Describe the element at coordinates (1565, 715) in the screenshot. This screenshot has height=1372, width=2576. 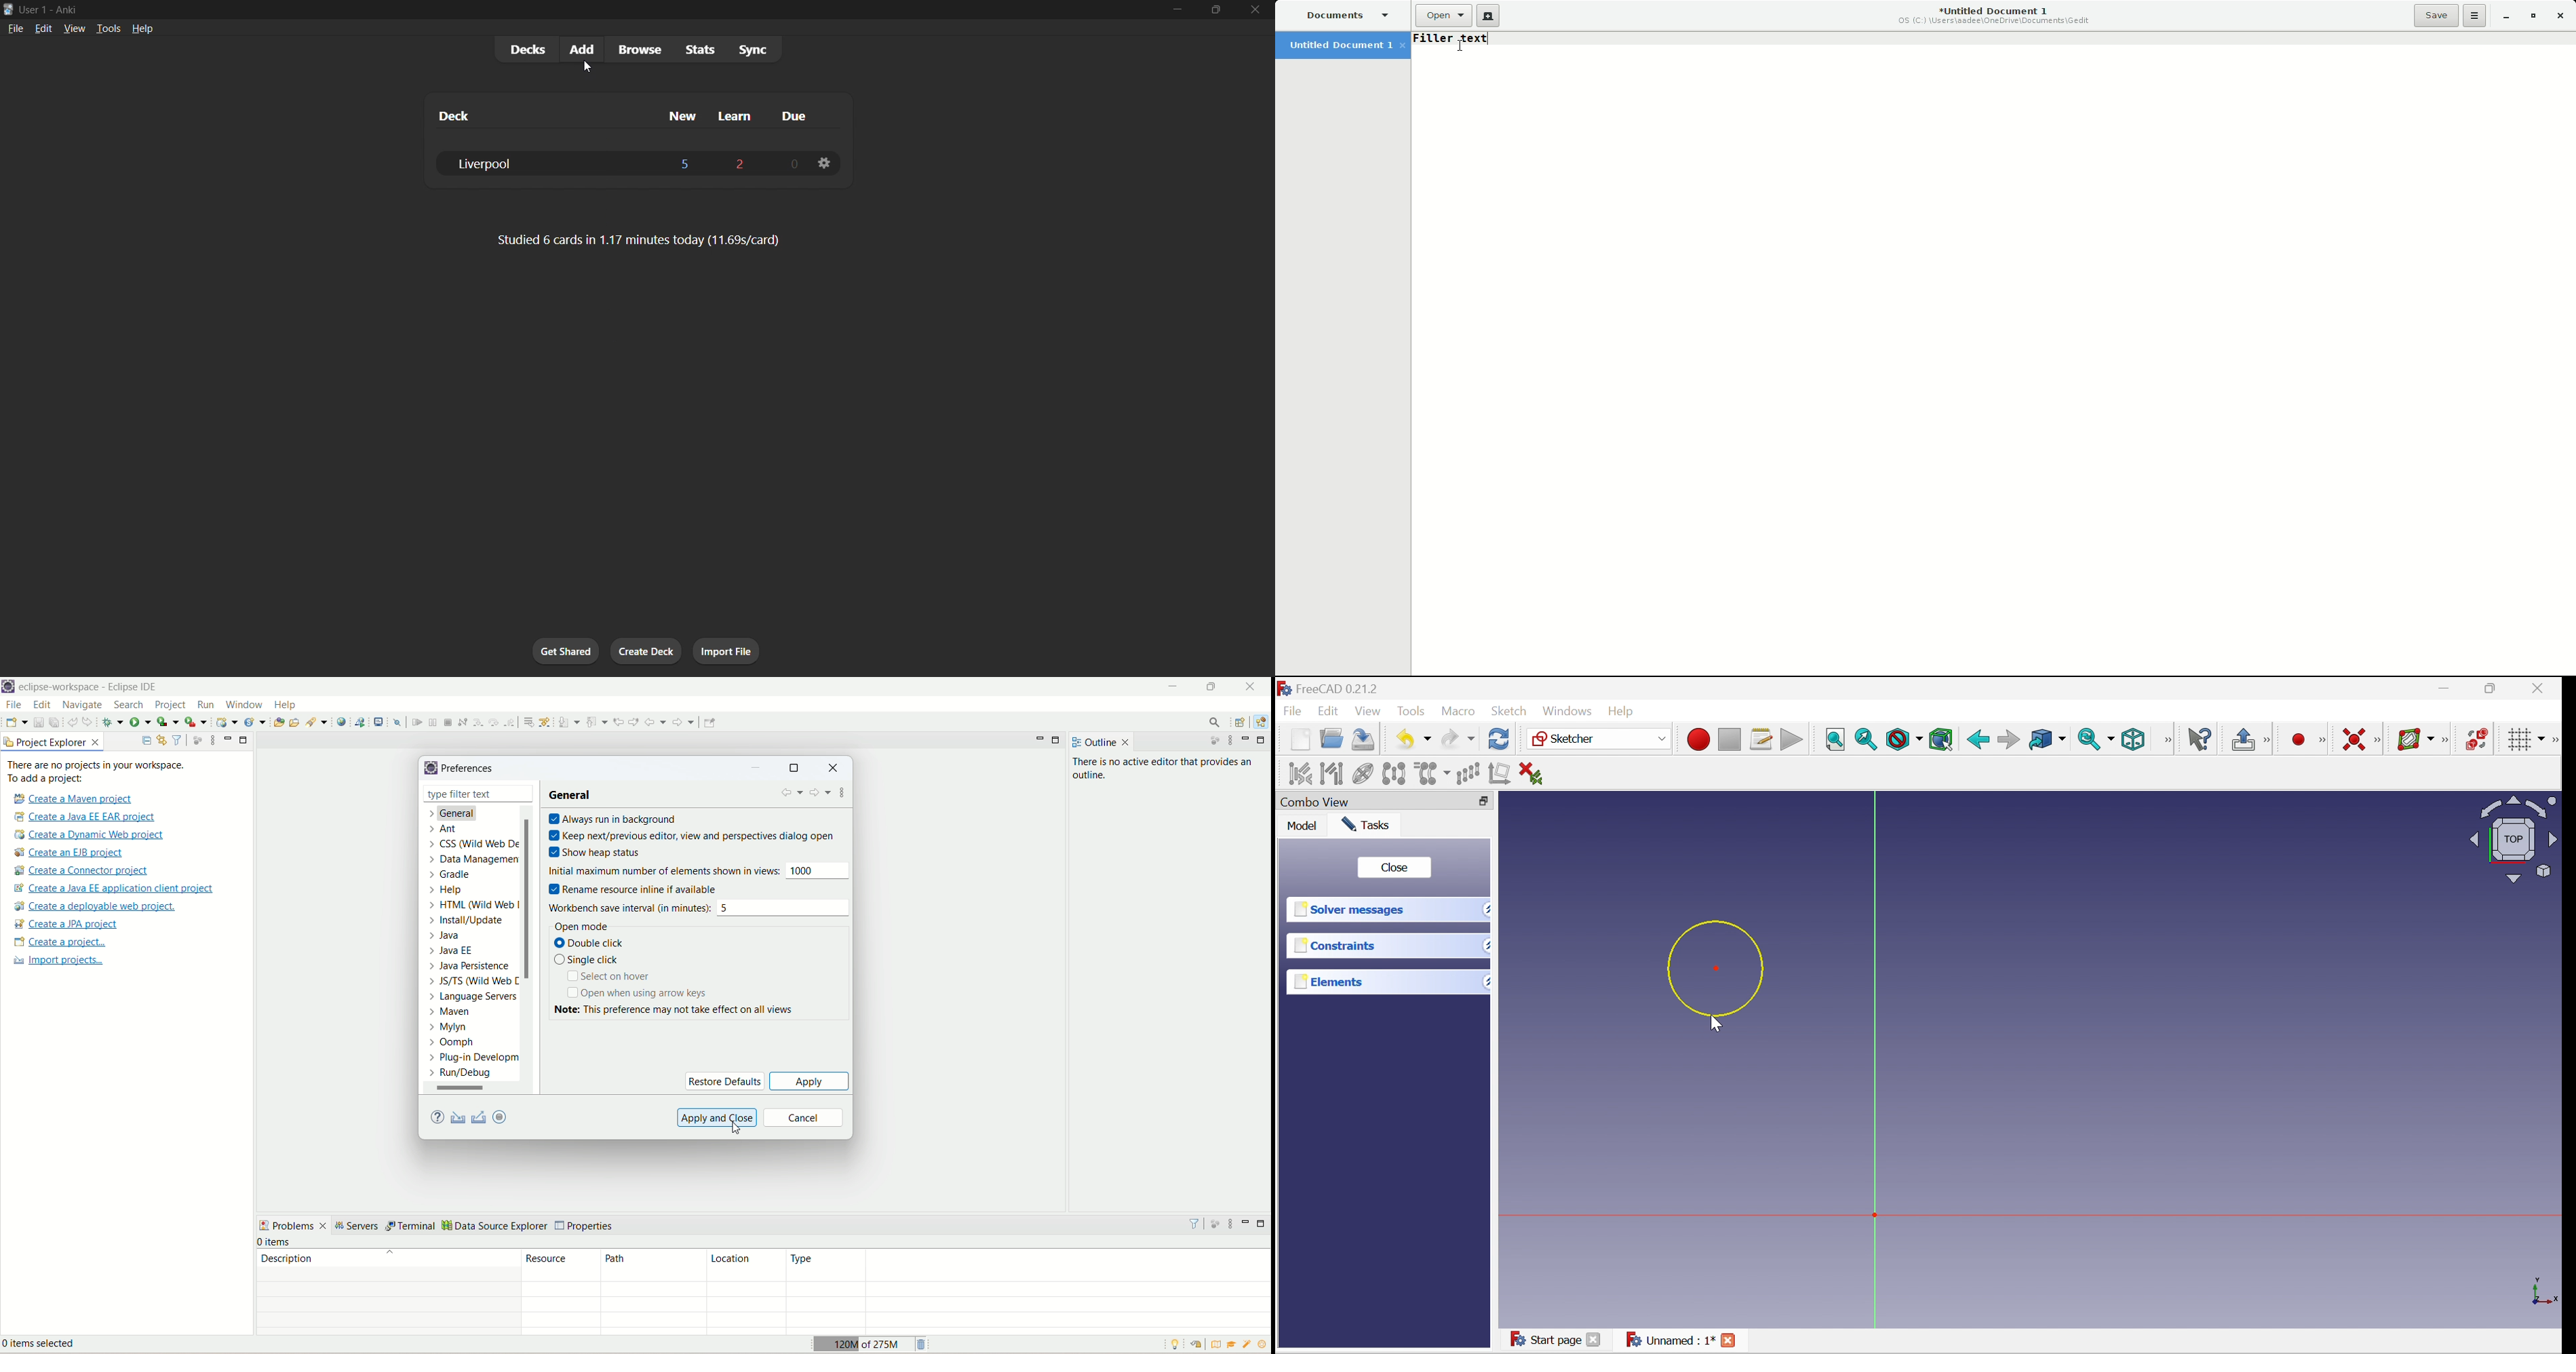
I see `Windows` at that location.